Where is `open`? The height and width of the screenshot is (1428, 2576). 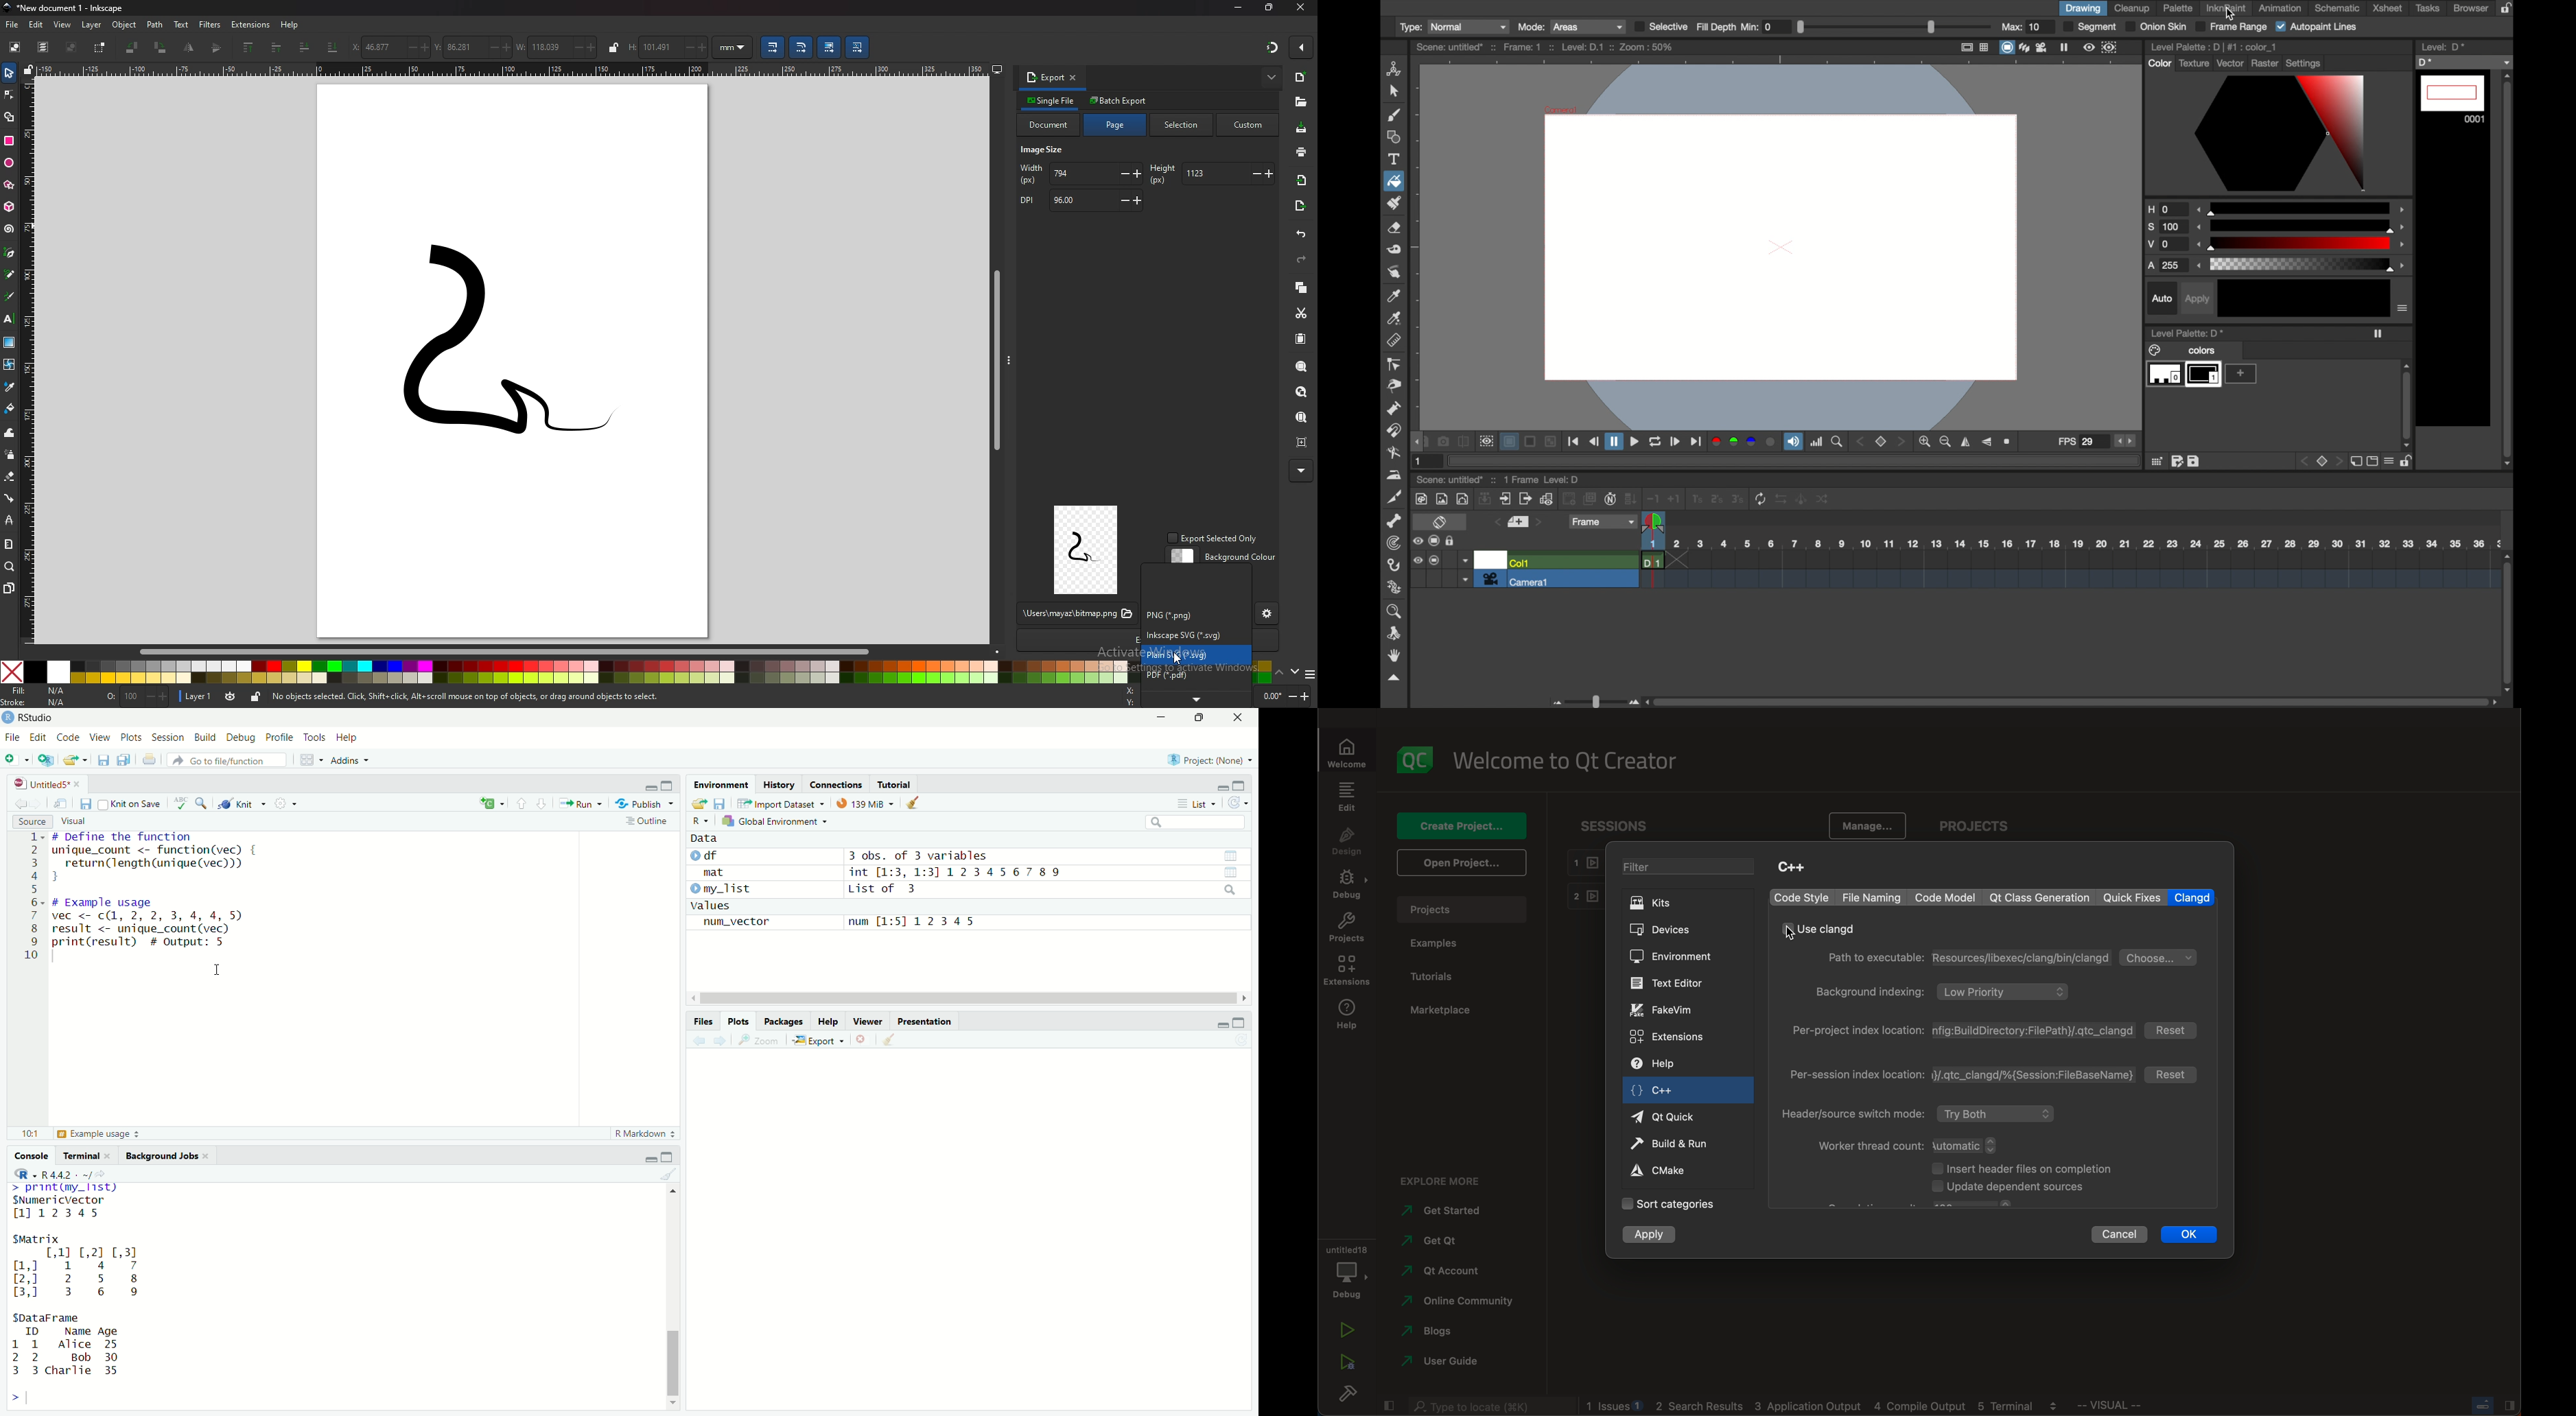 open is located at coordinates (698, 803).